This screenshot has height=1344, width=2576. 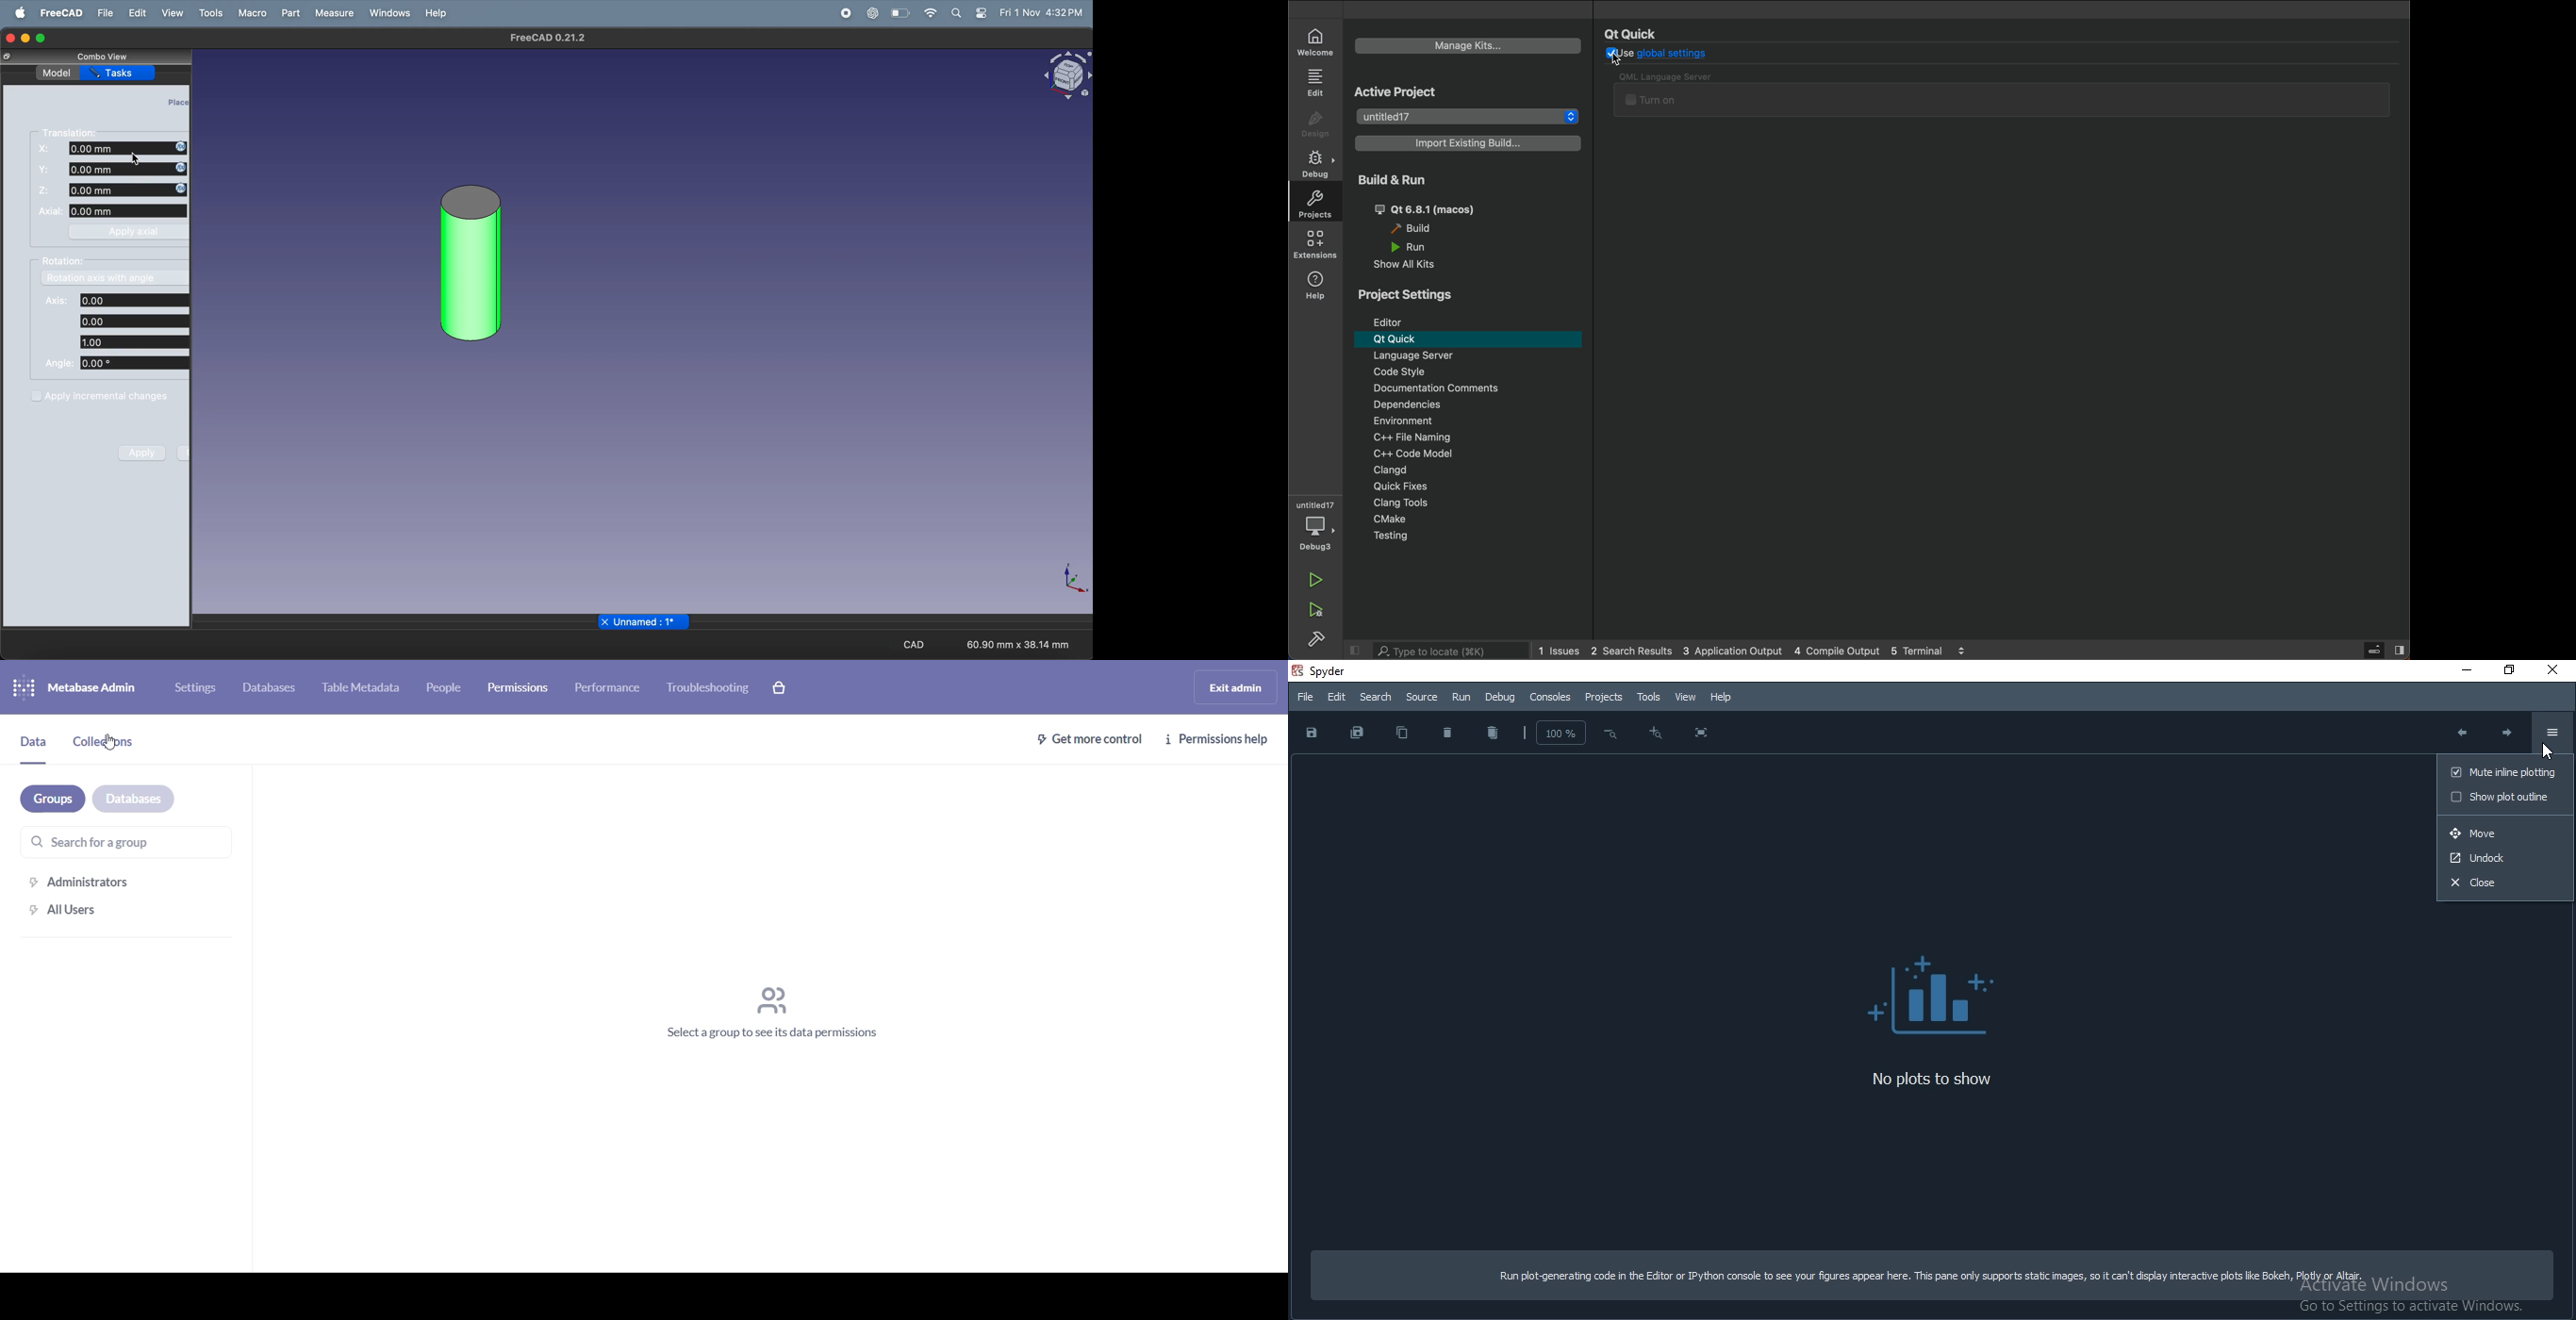 What do you see at coordinates (1501, 698) in the screenshot?
I see `Debug` at bounding box center [1501, 698].